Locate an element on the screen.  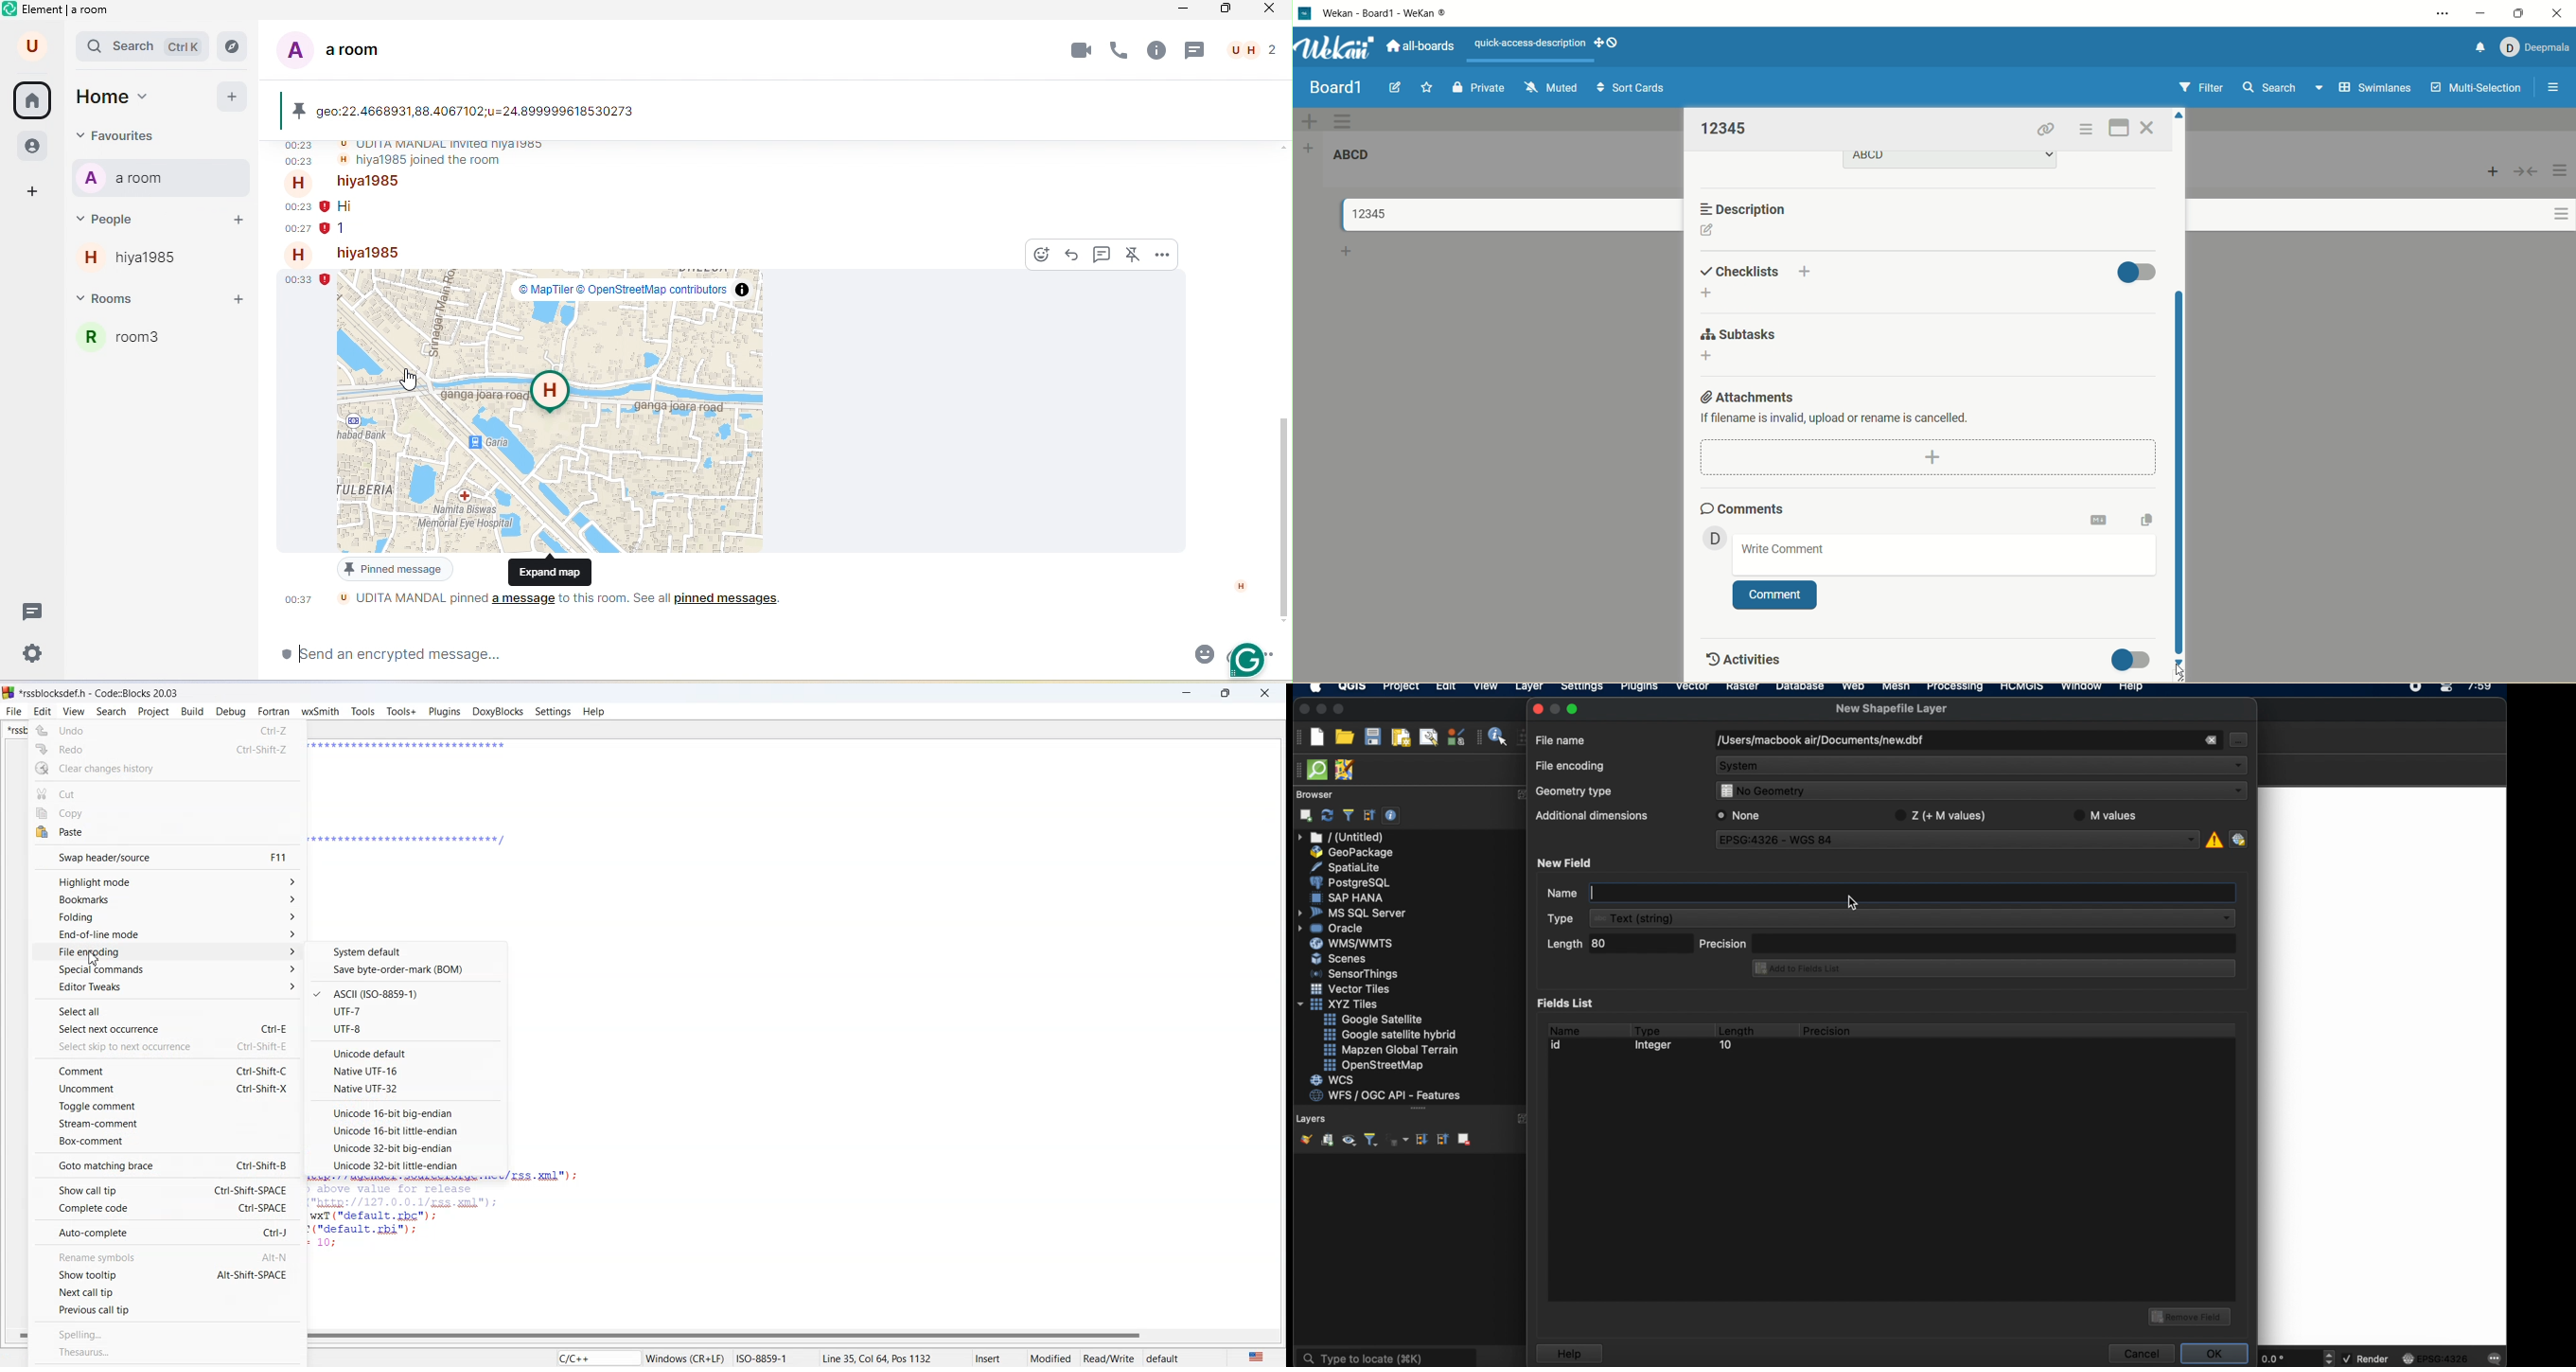
00.23 is located at coordinates (302, 147).